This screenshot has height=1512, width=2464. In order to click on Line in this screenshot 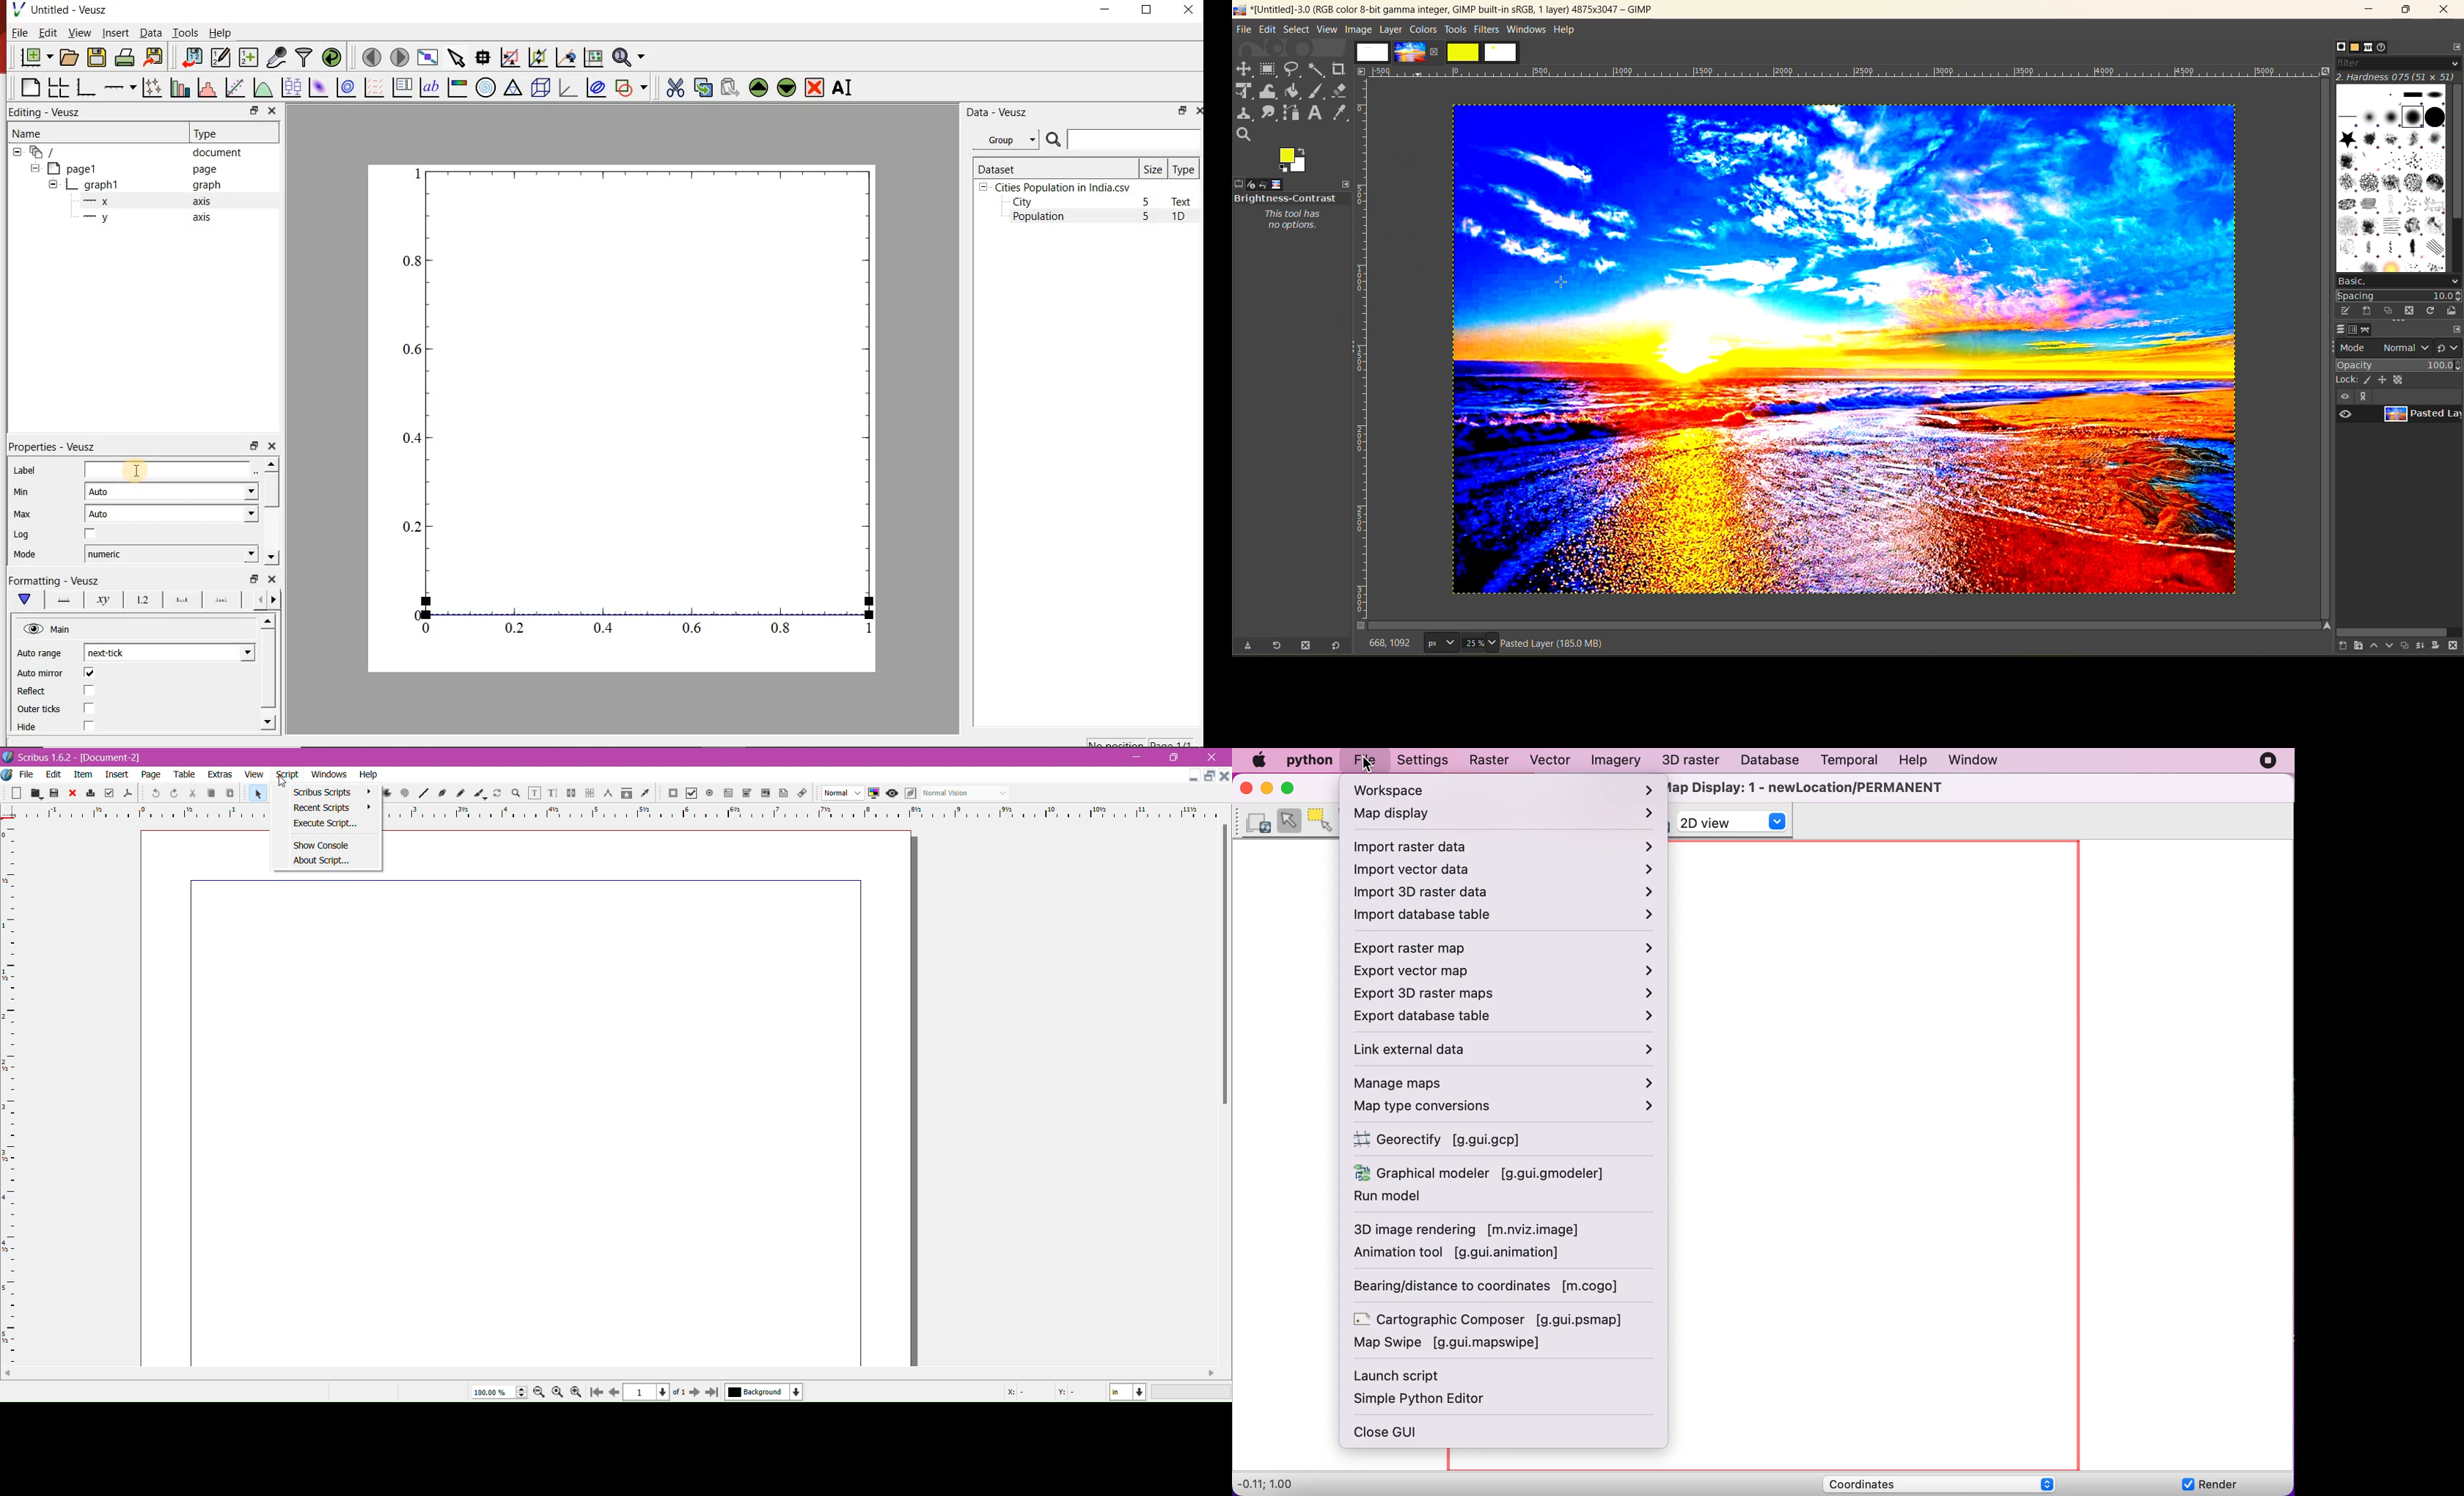, I will do `click(424, 794)`.